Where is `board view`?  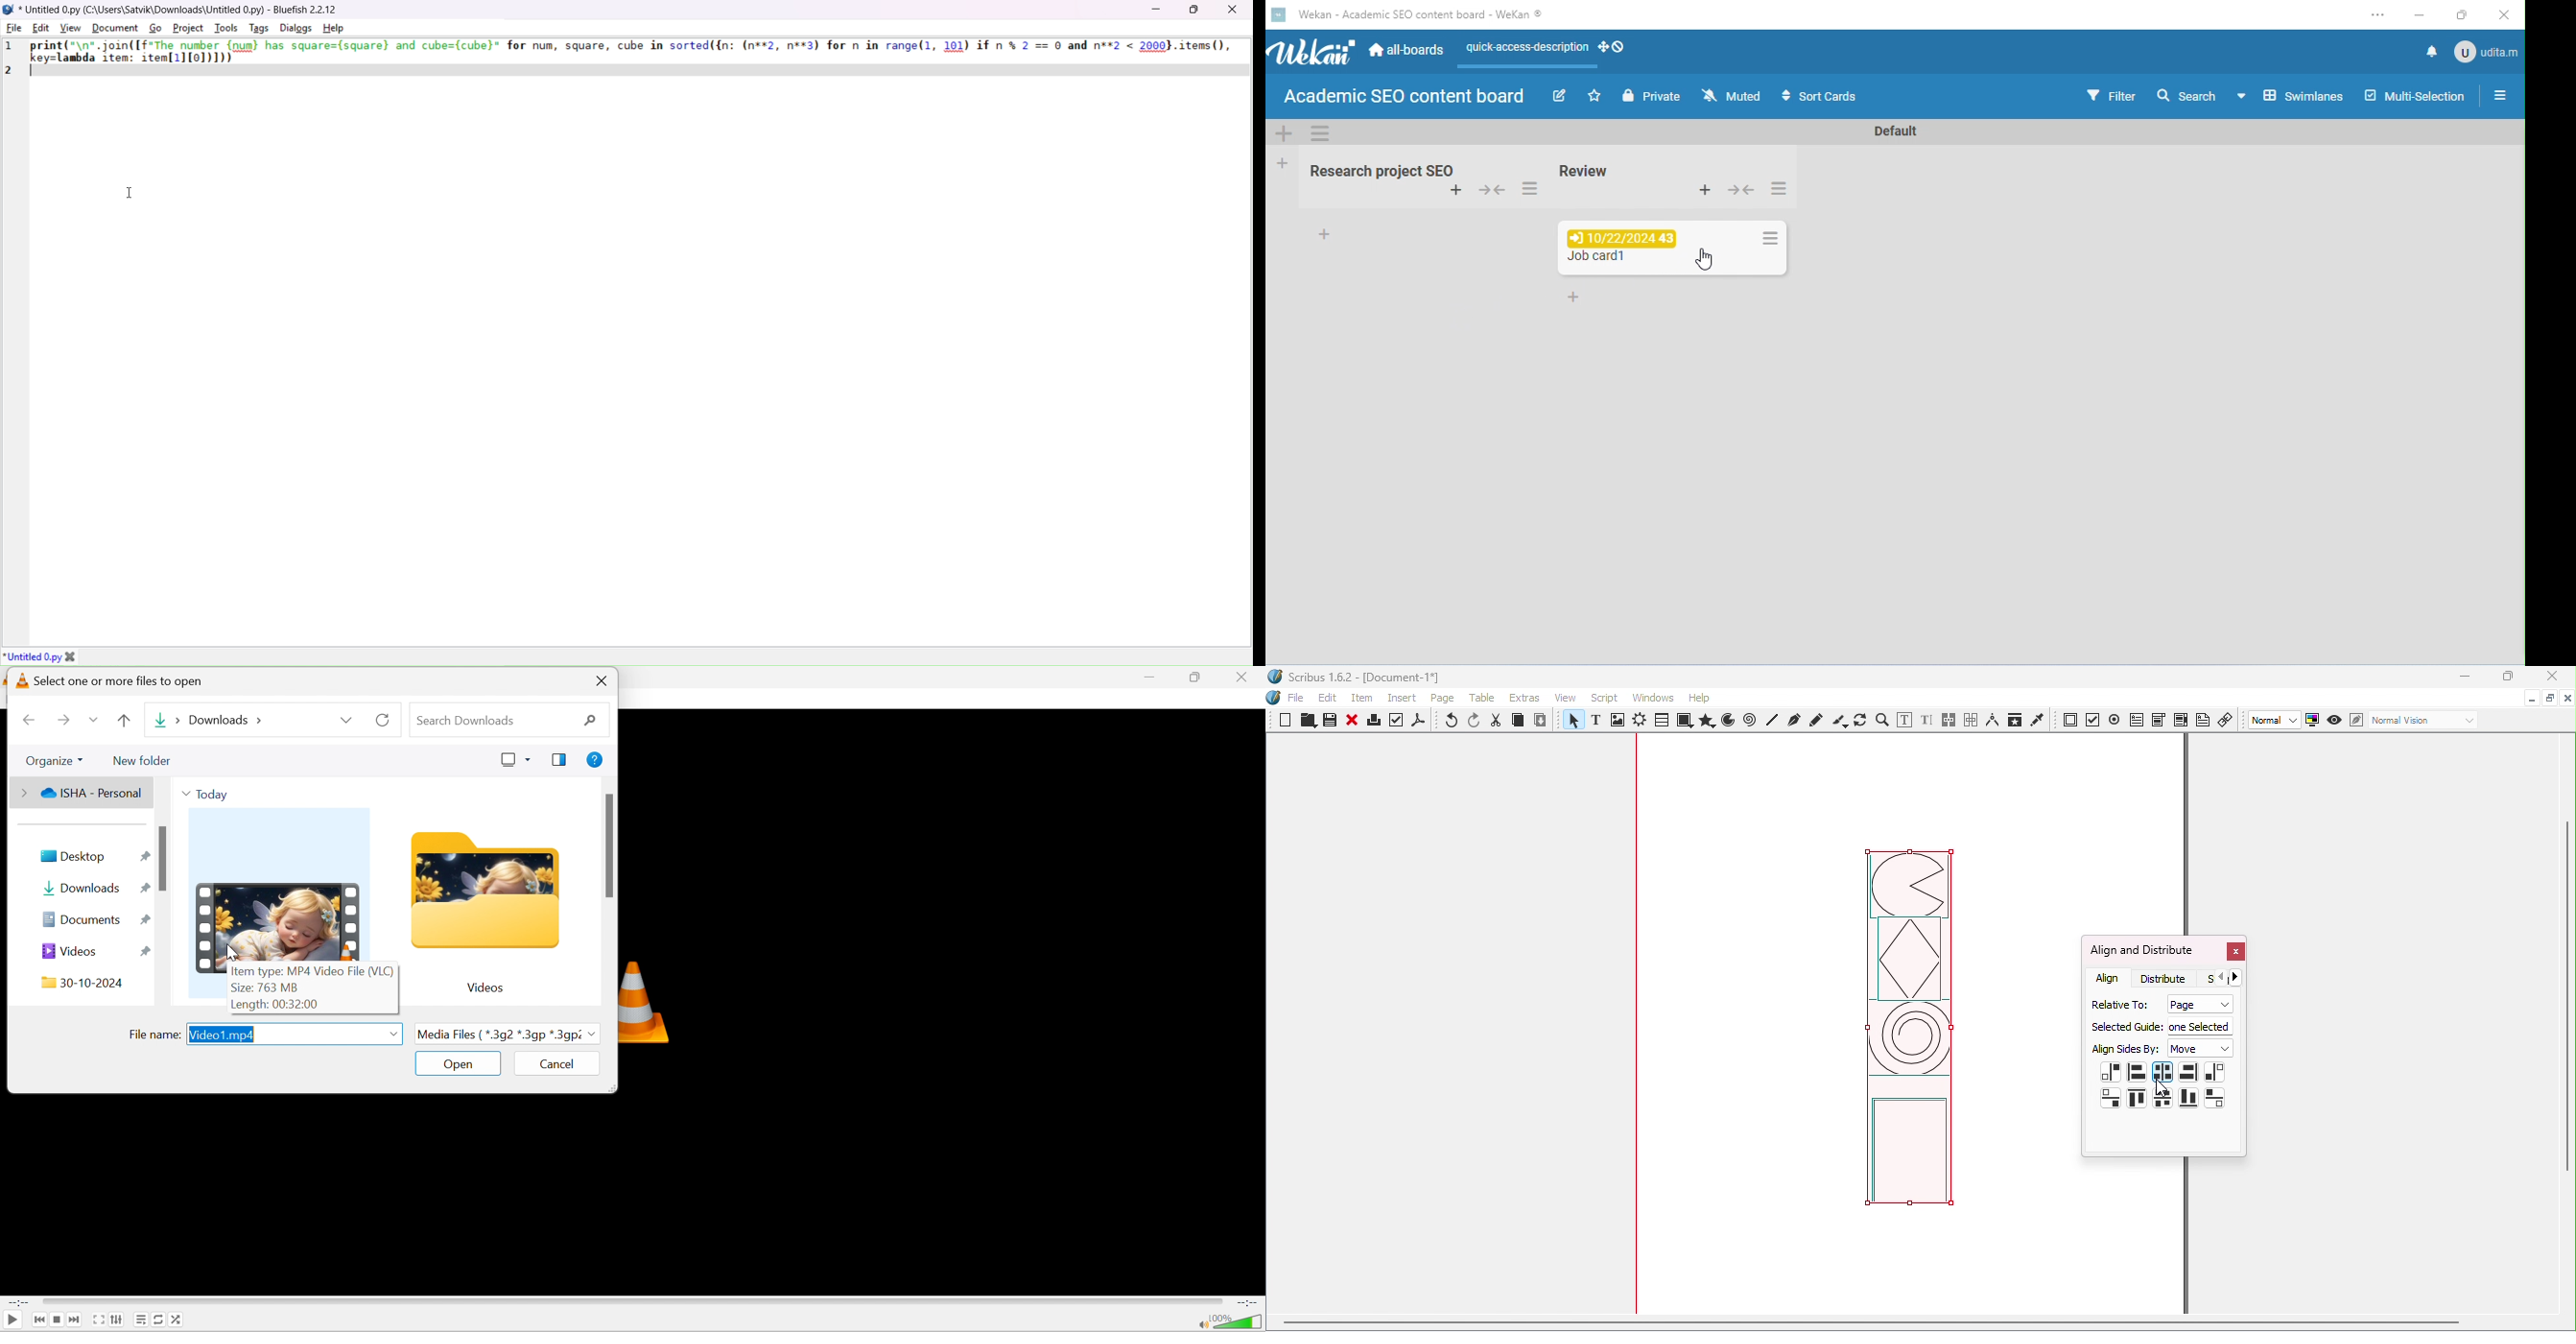 board view is located at coordinates (2289, 95).